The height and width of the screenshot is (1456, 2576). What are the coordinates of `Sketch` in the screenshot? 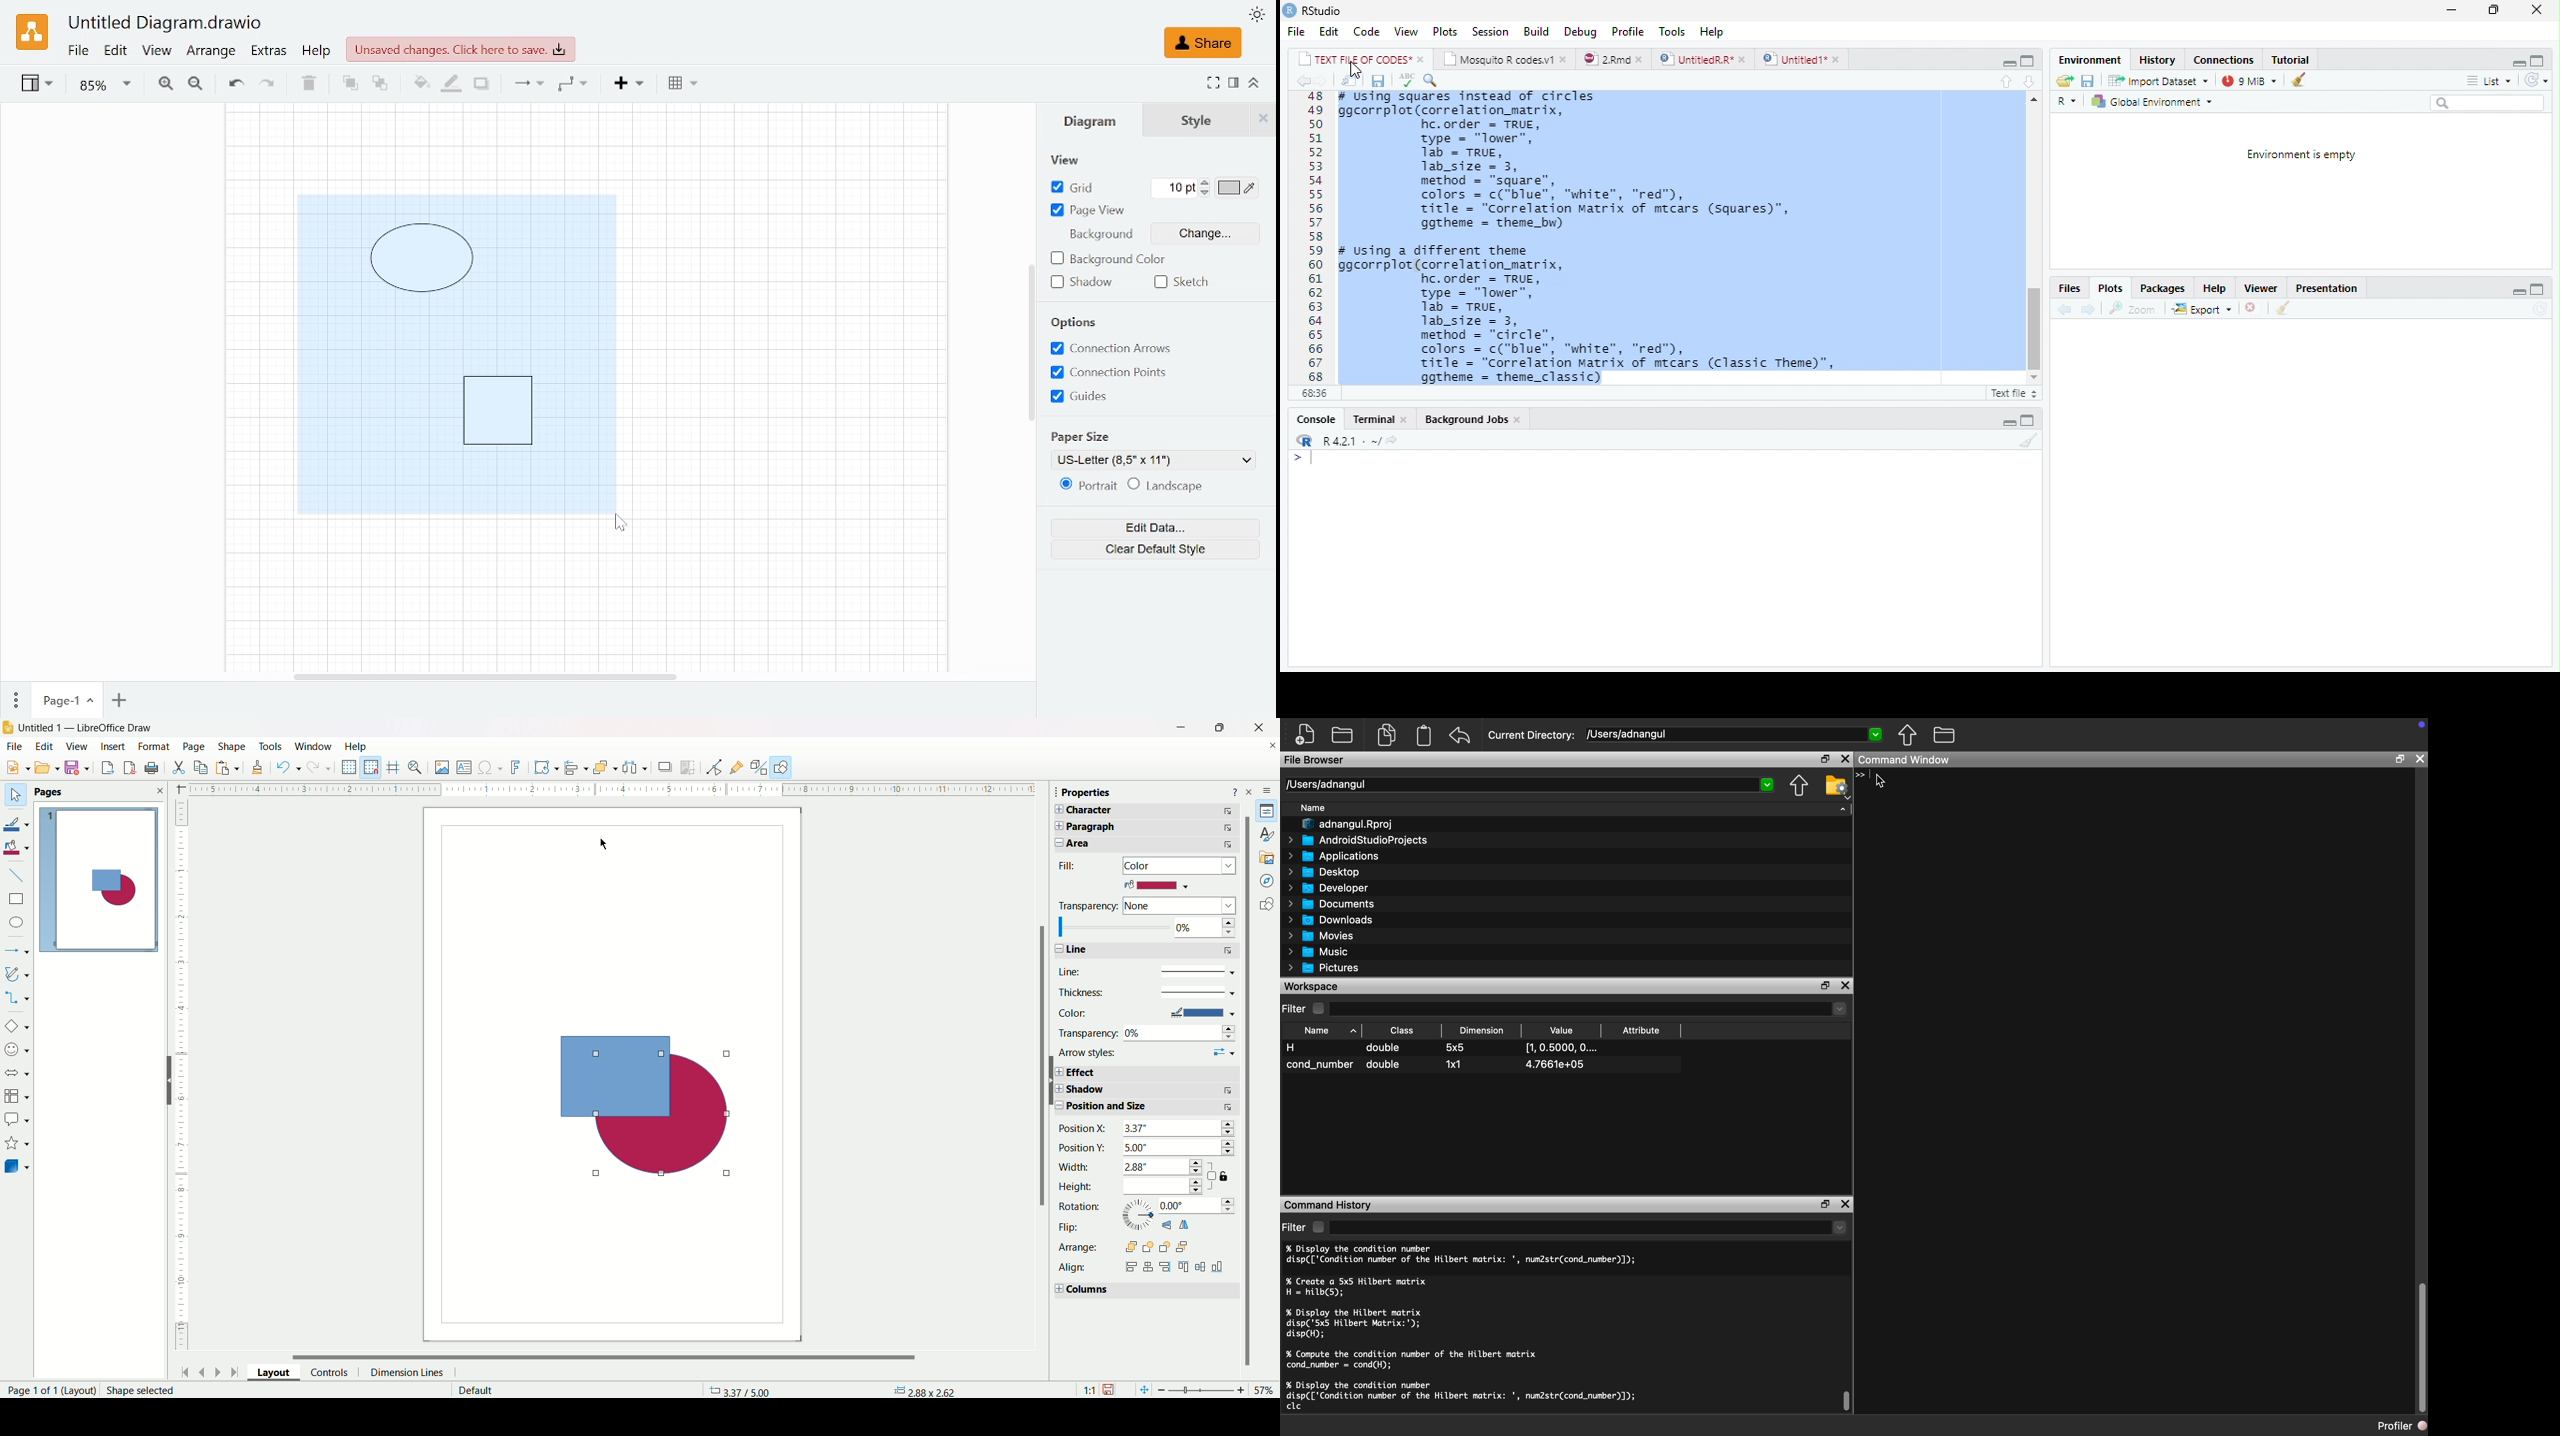 It's located at (1190, 281).